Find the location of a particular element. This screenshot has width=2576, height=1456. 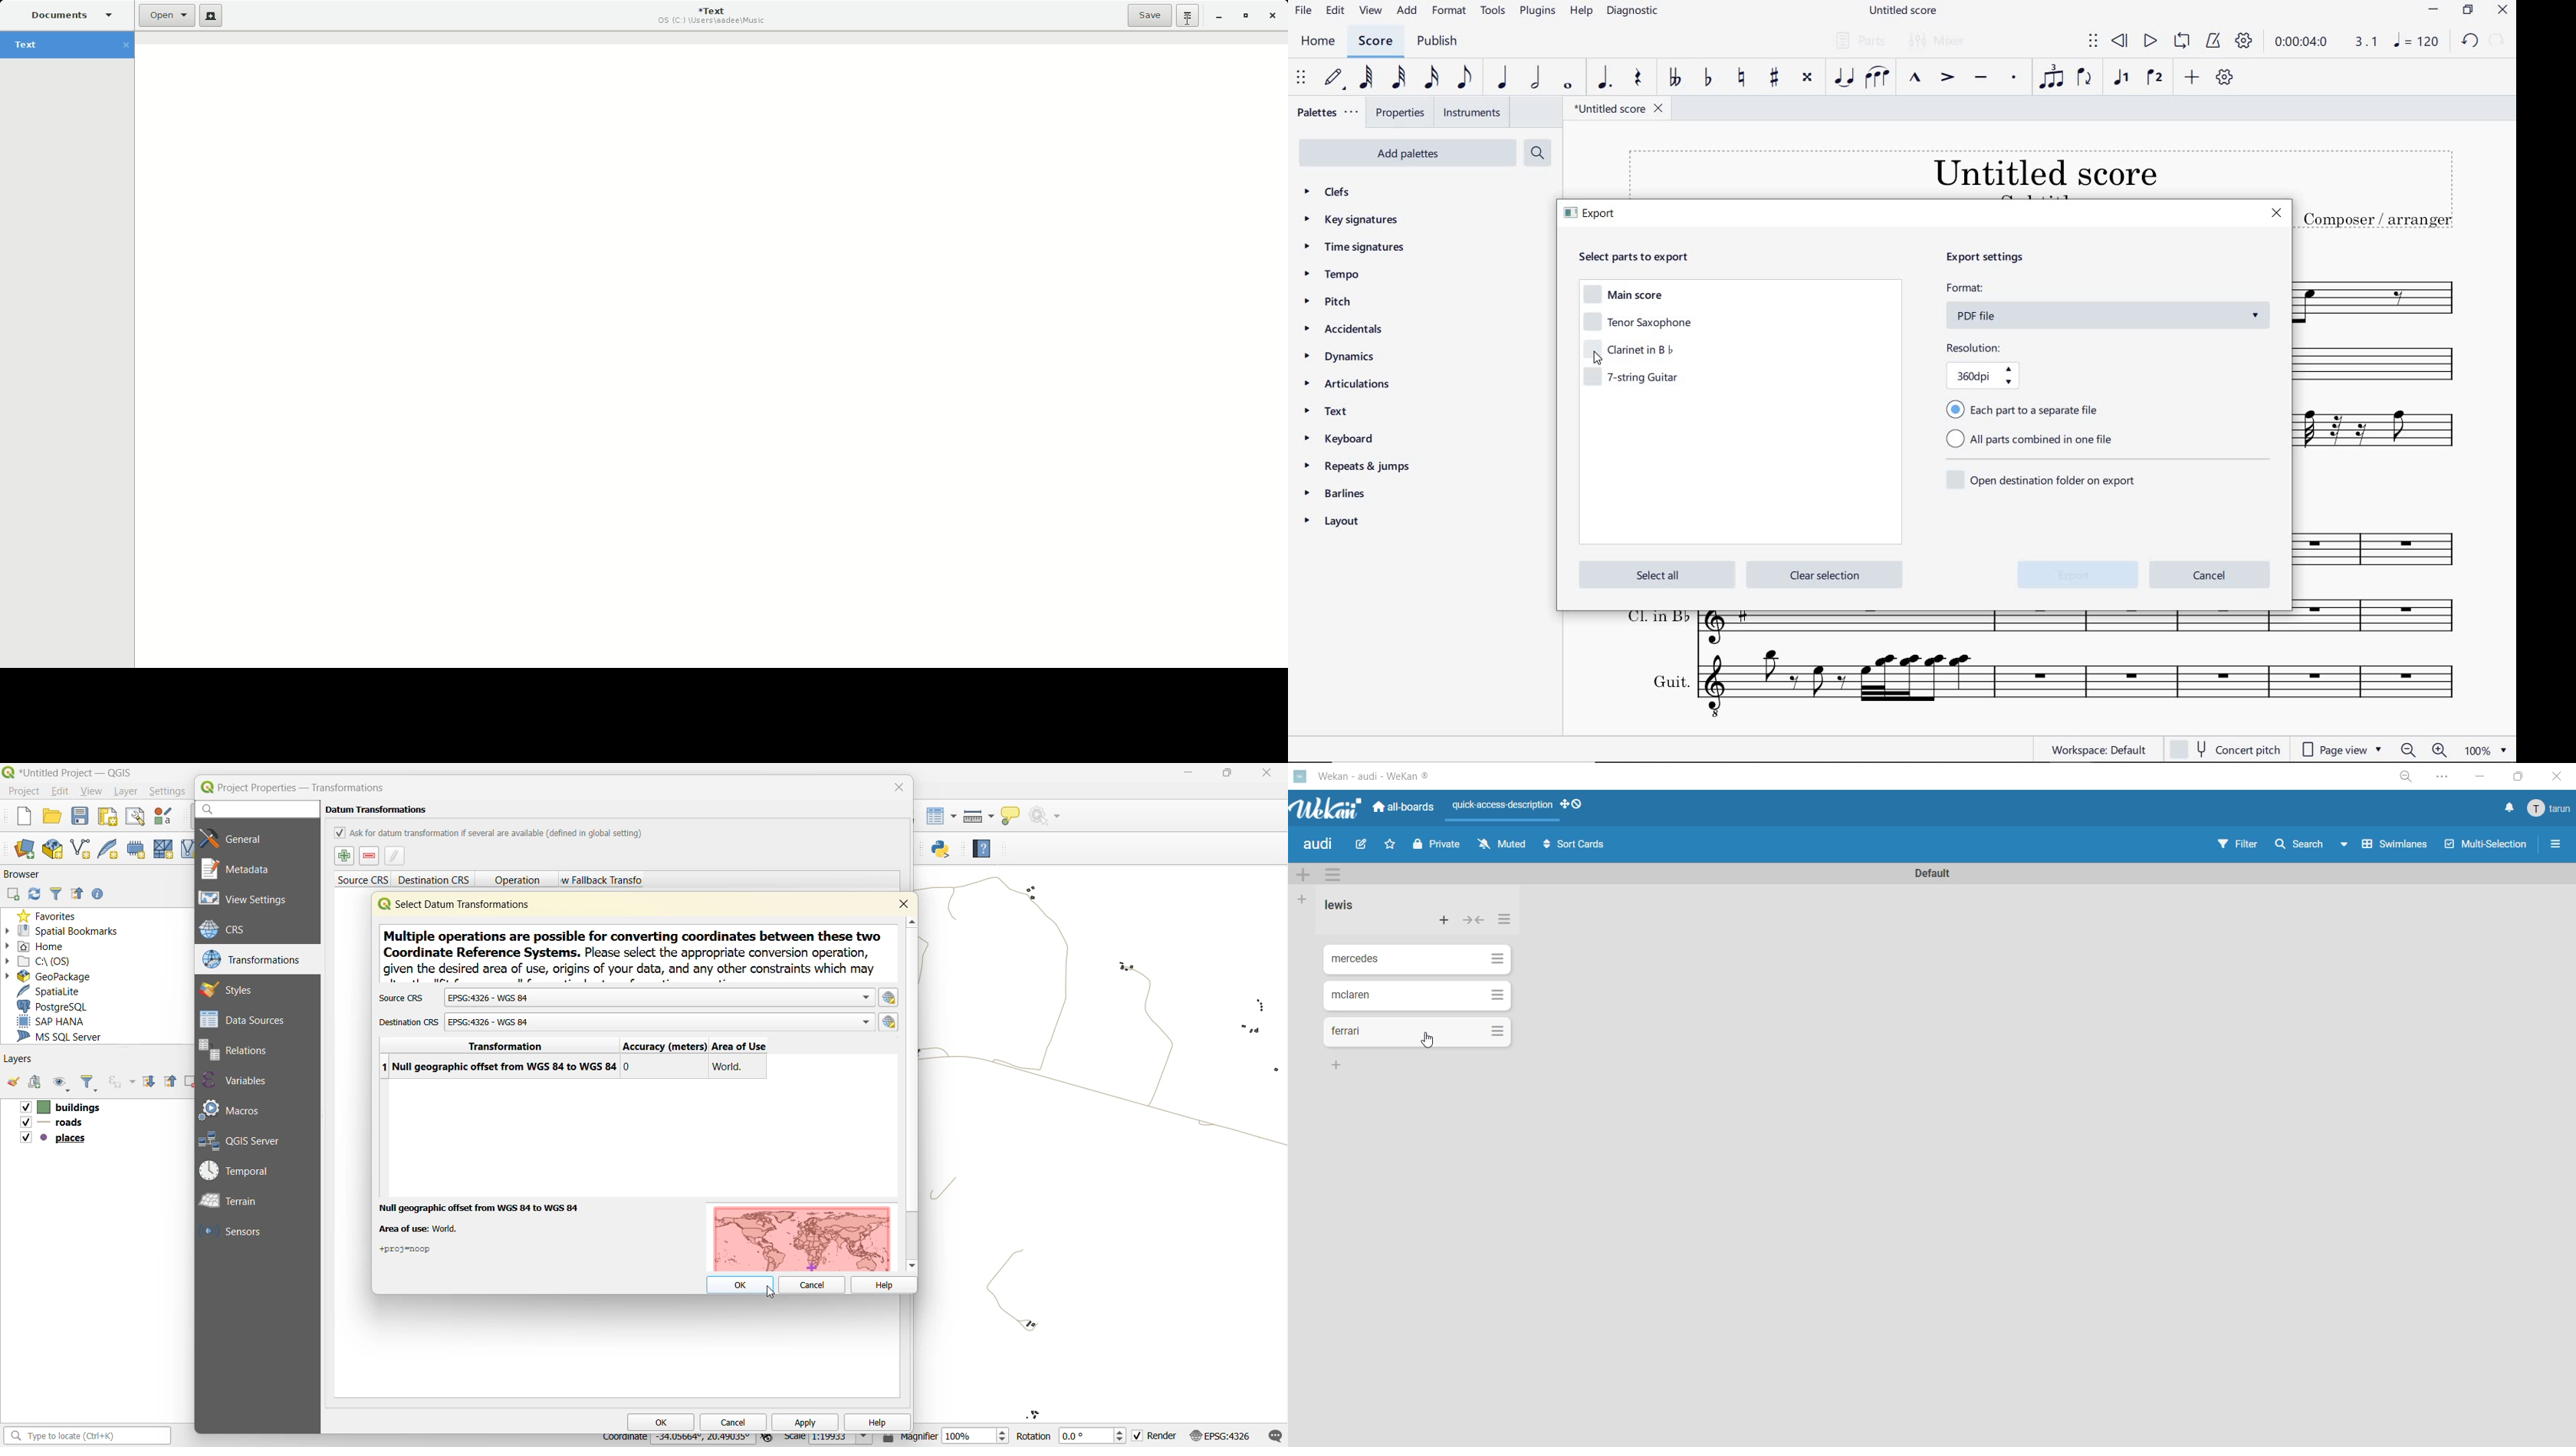

TOOLS is located at coordinates (1494, 12).